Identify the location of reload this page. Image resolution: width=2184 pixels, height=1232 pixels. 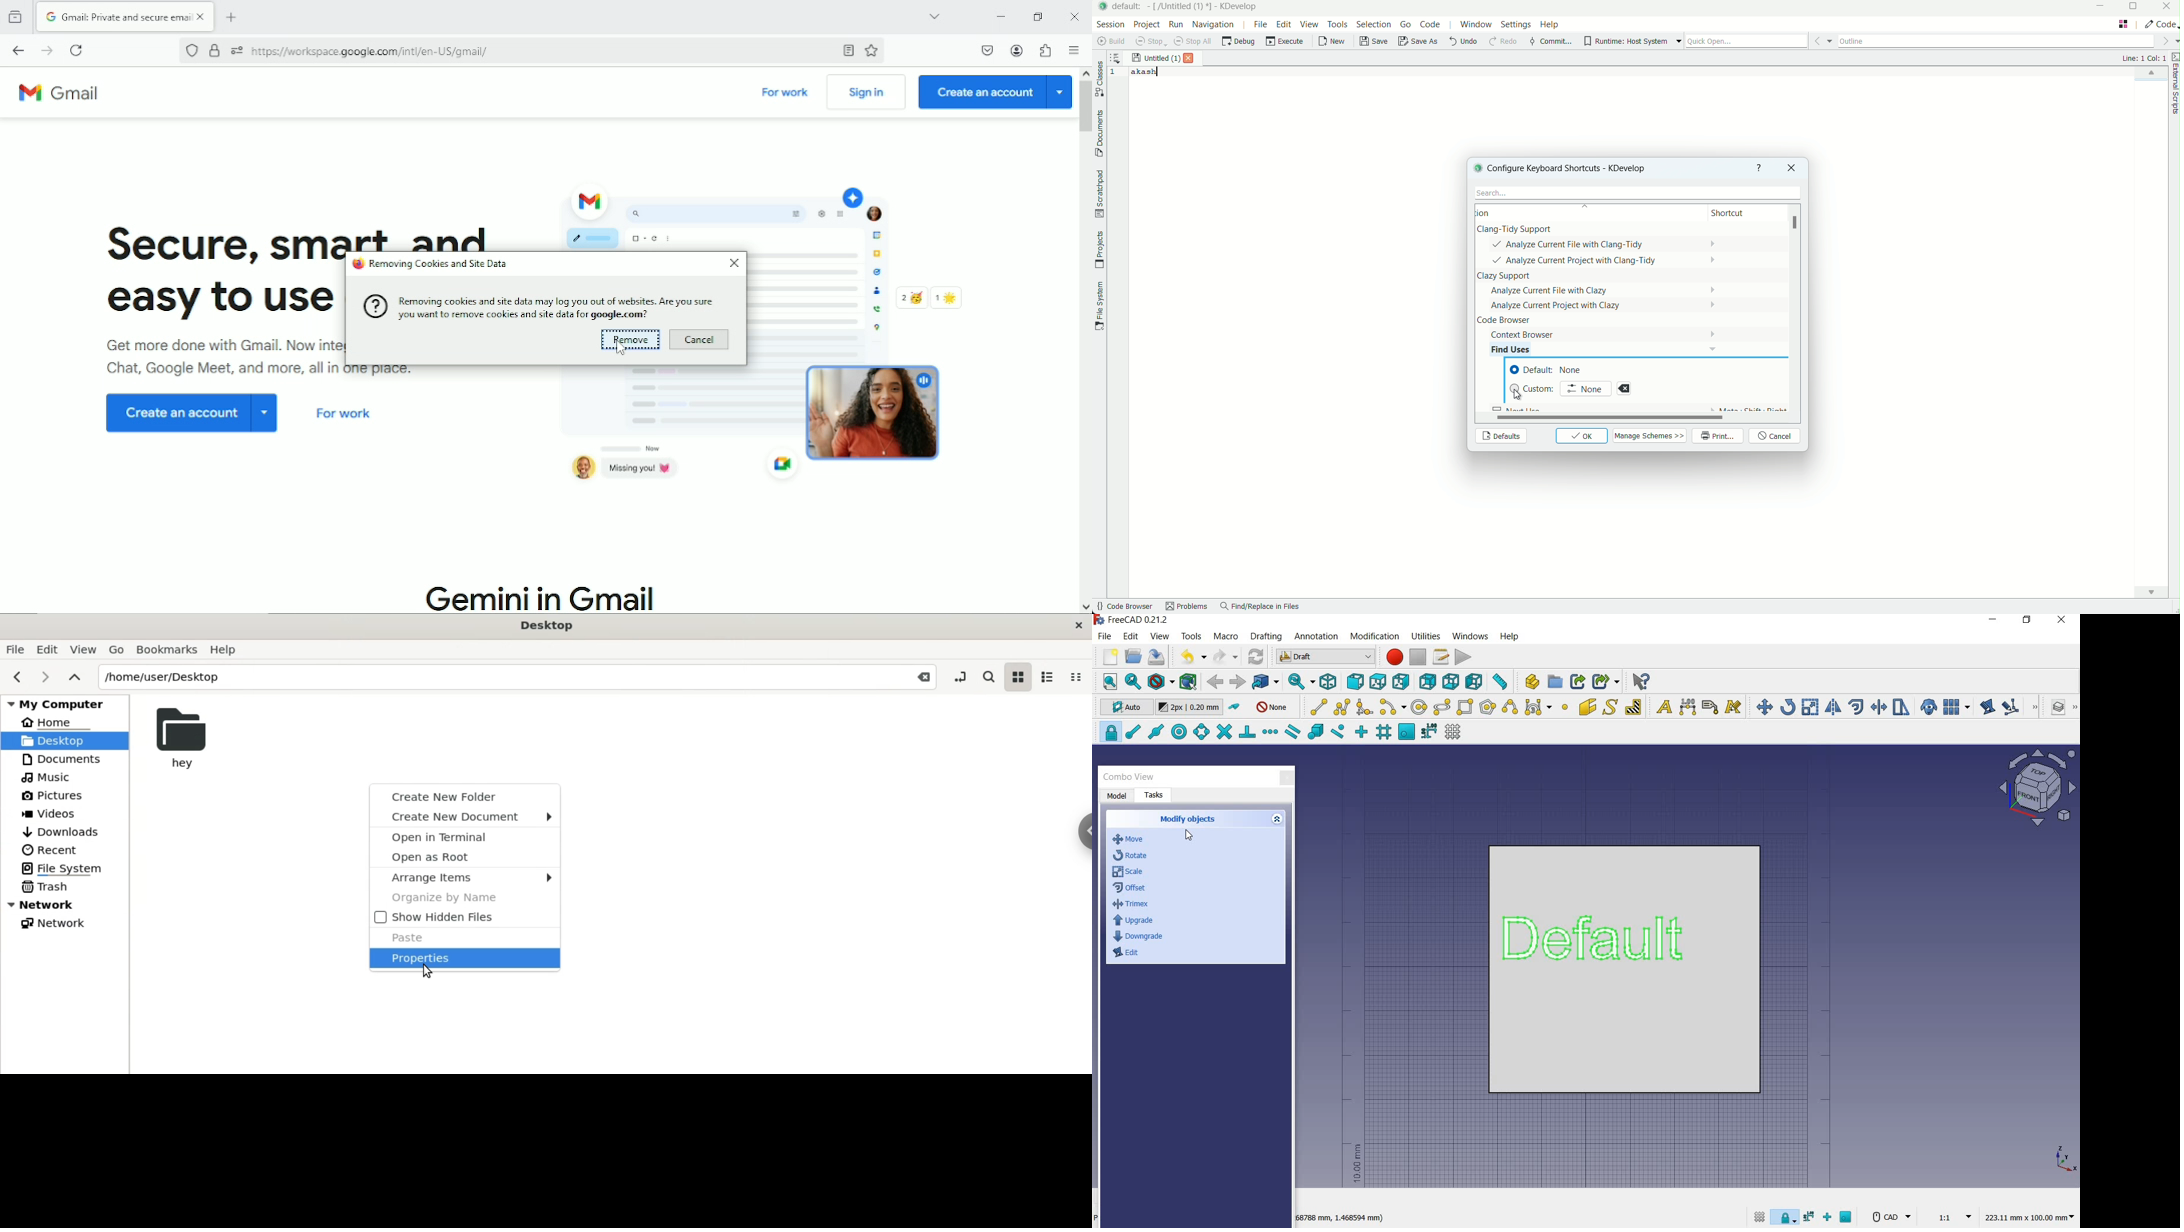
(77, 50).